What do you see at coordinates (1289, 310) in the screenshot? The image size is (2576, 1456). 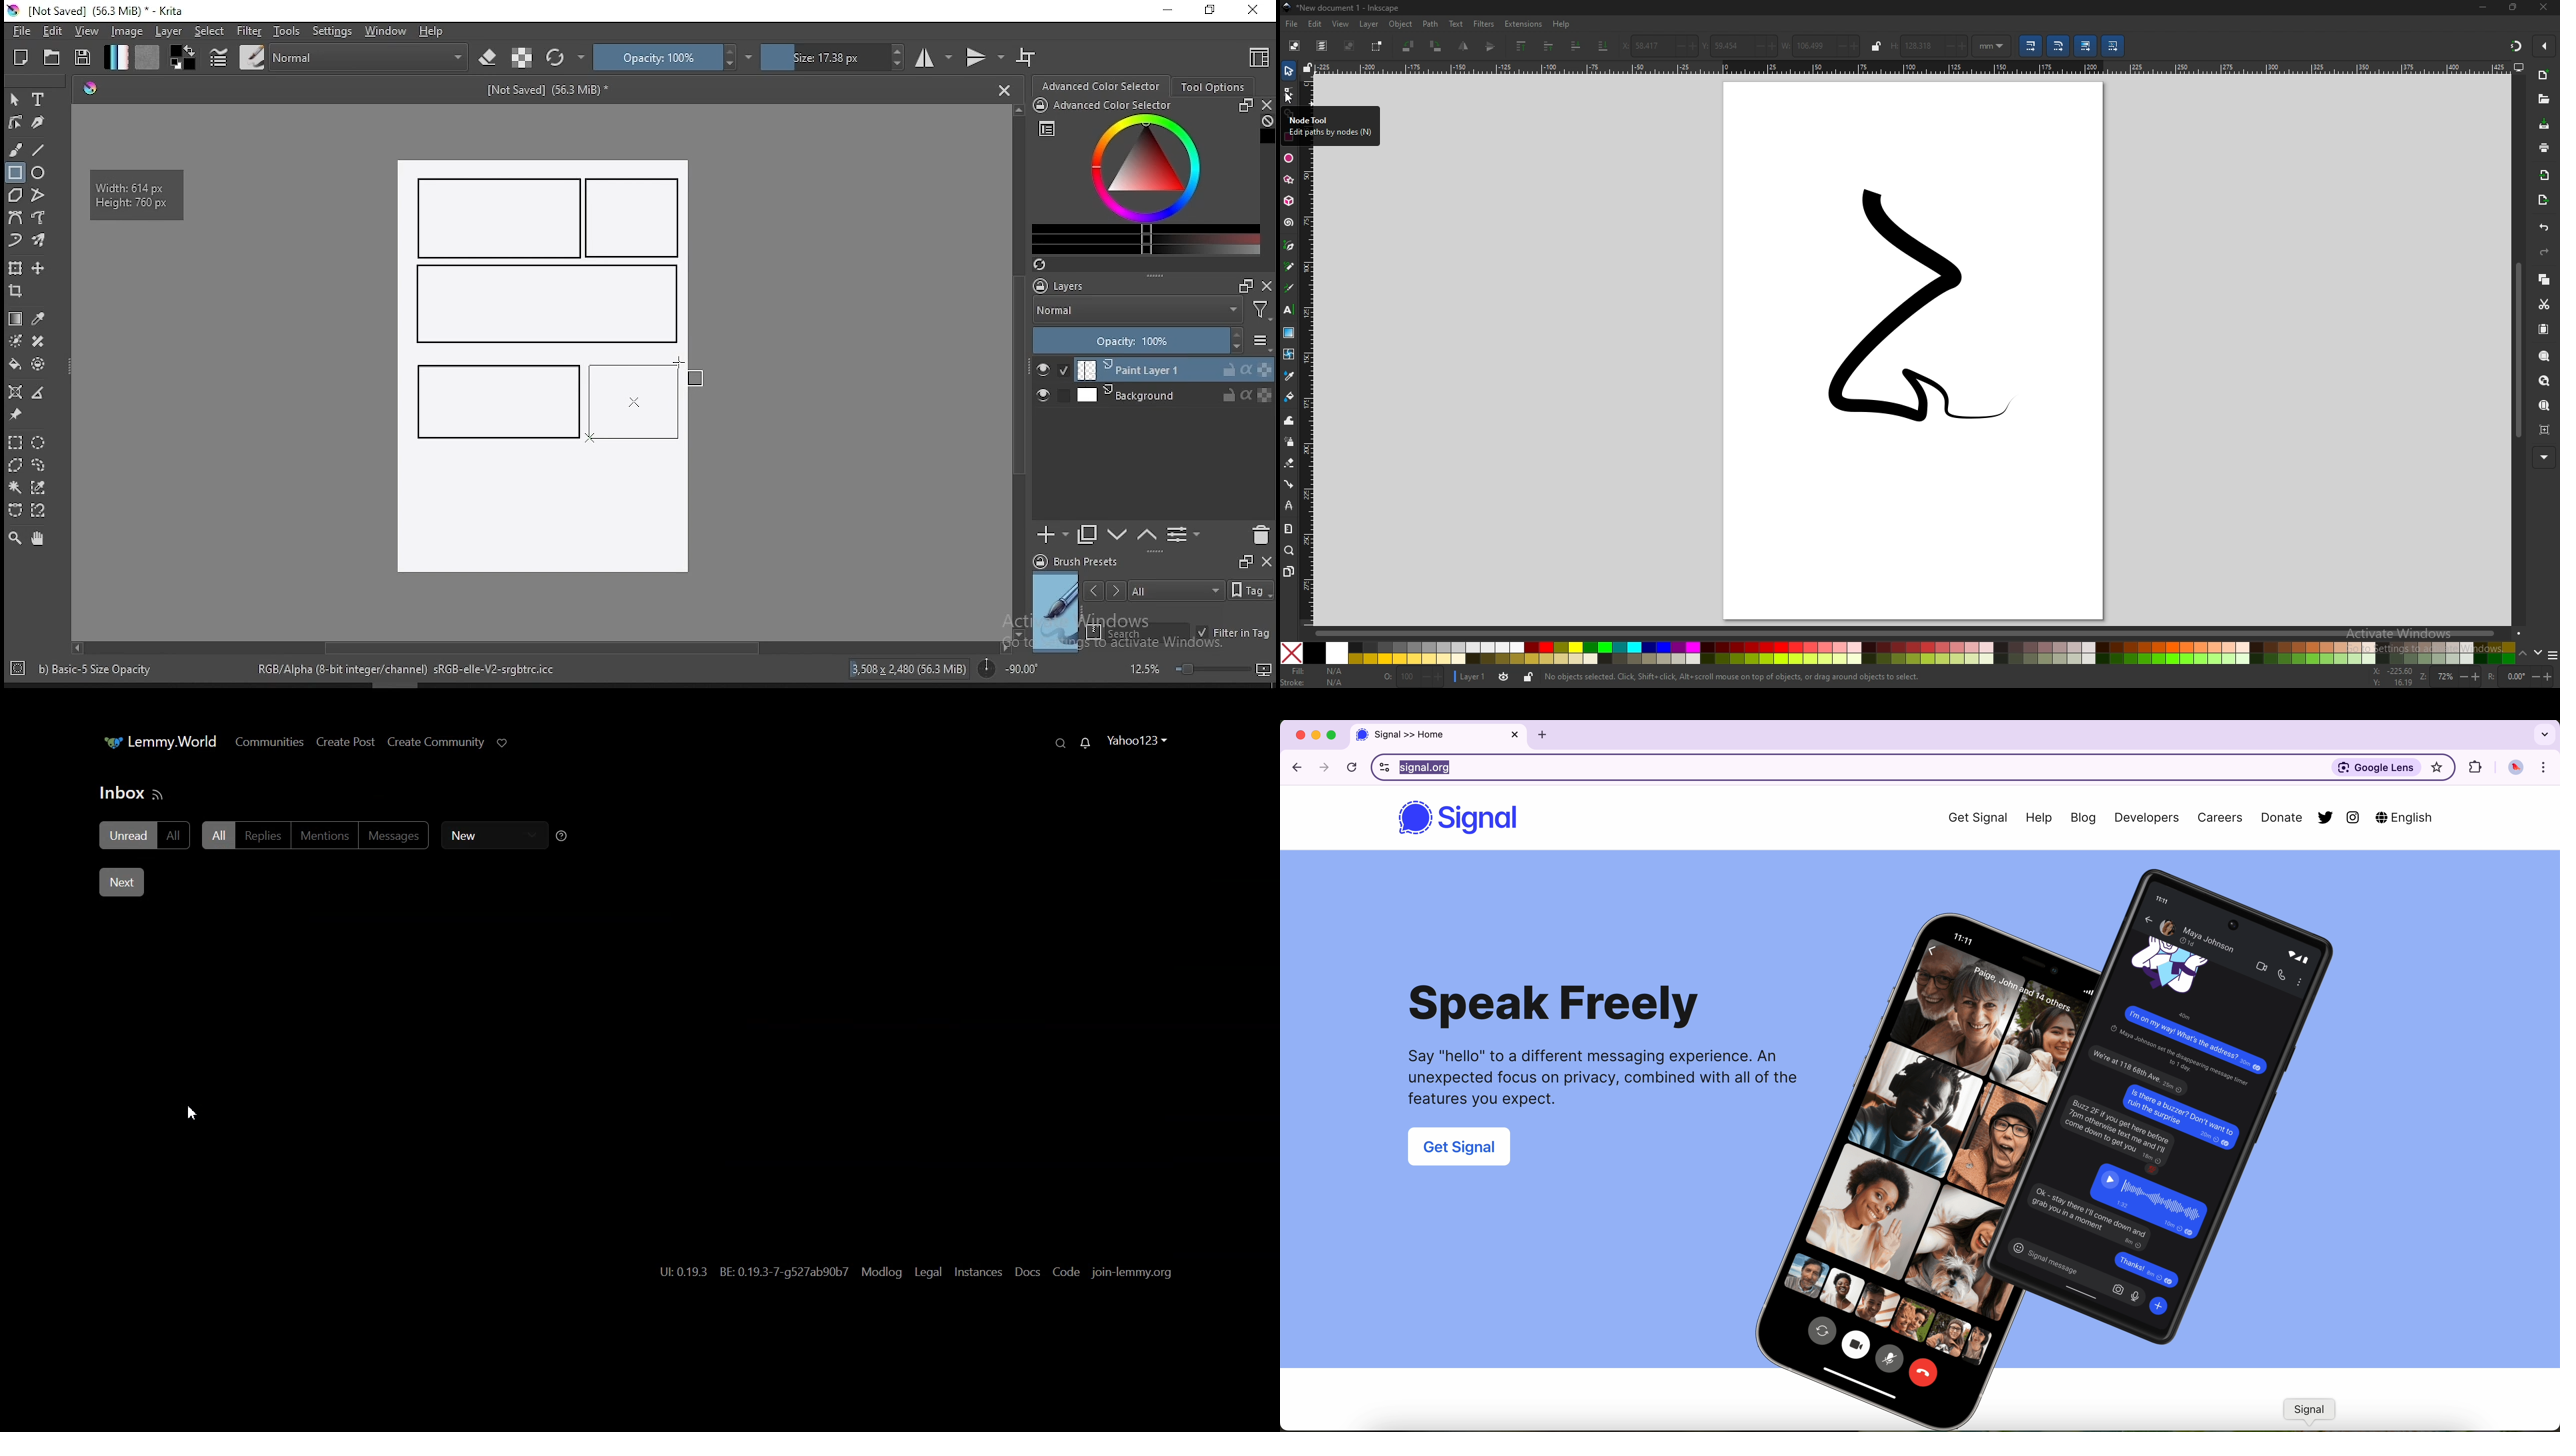 I see `text` at bounding box center [1289, 310].